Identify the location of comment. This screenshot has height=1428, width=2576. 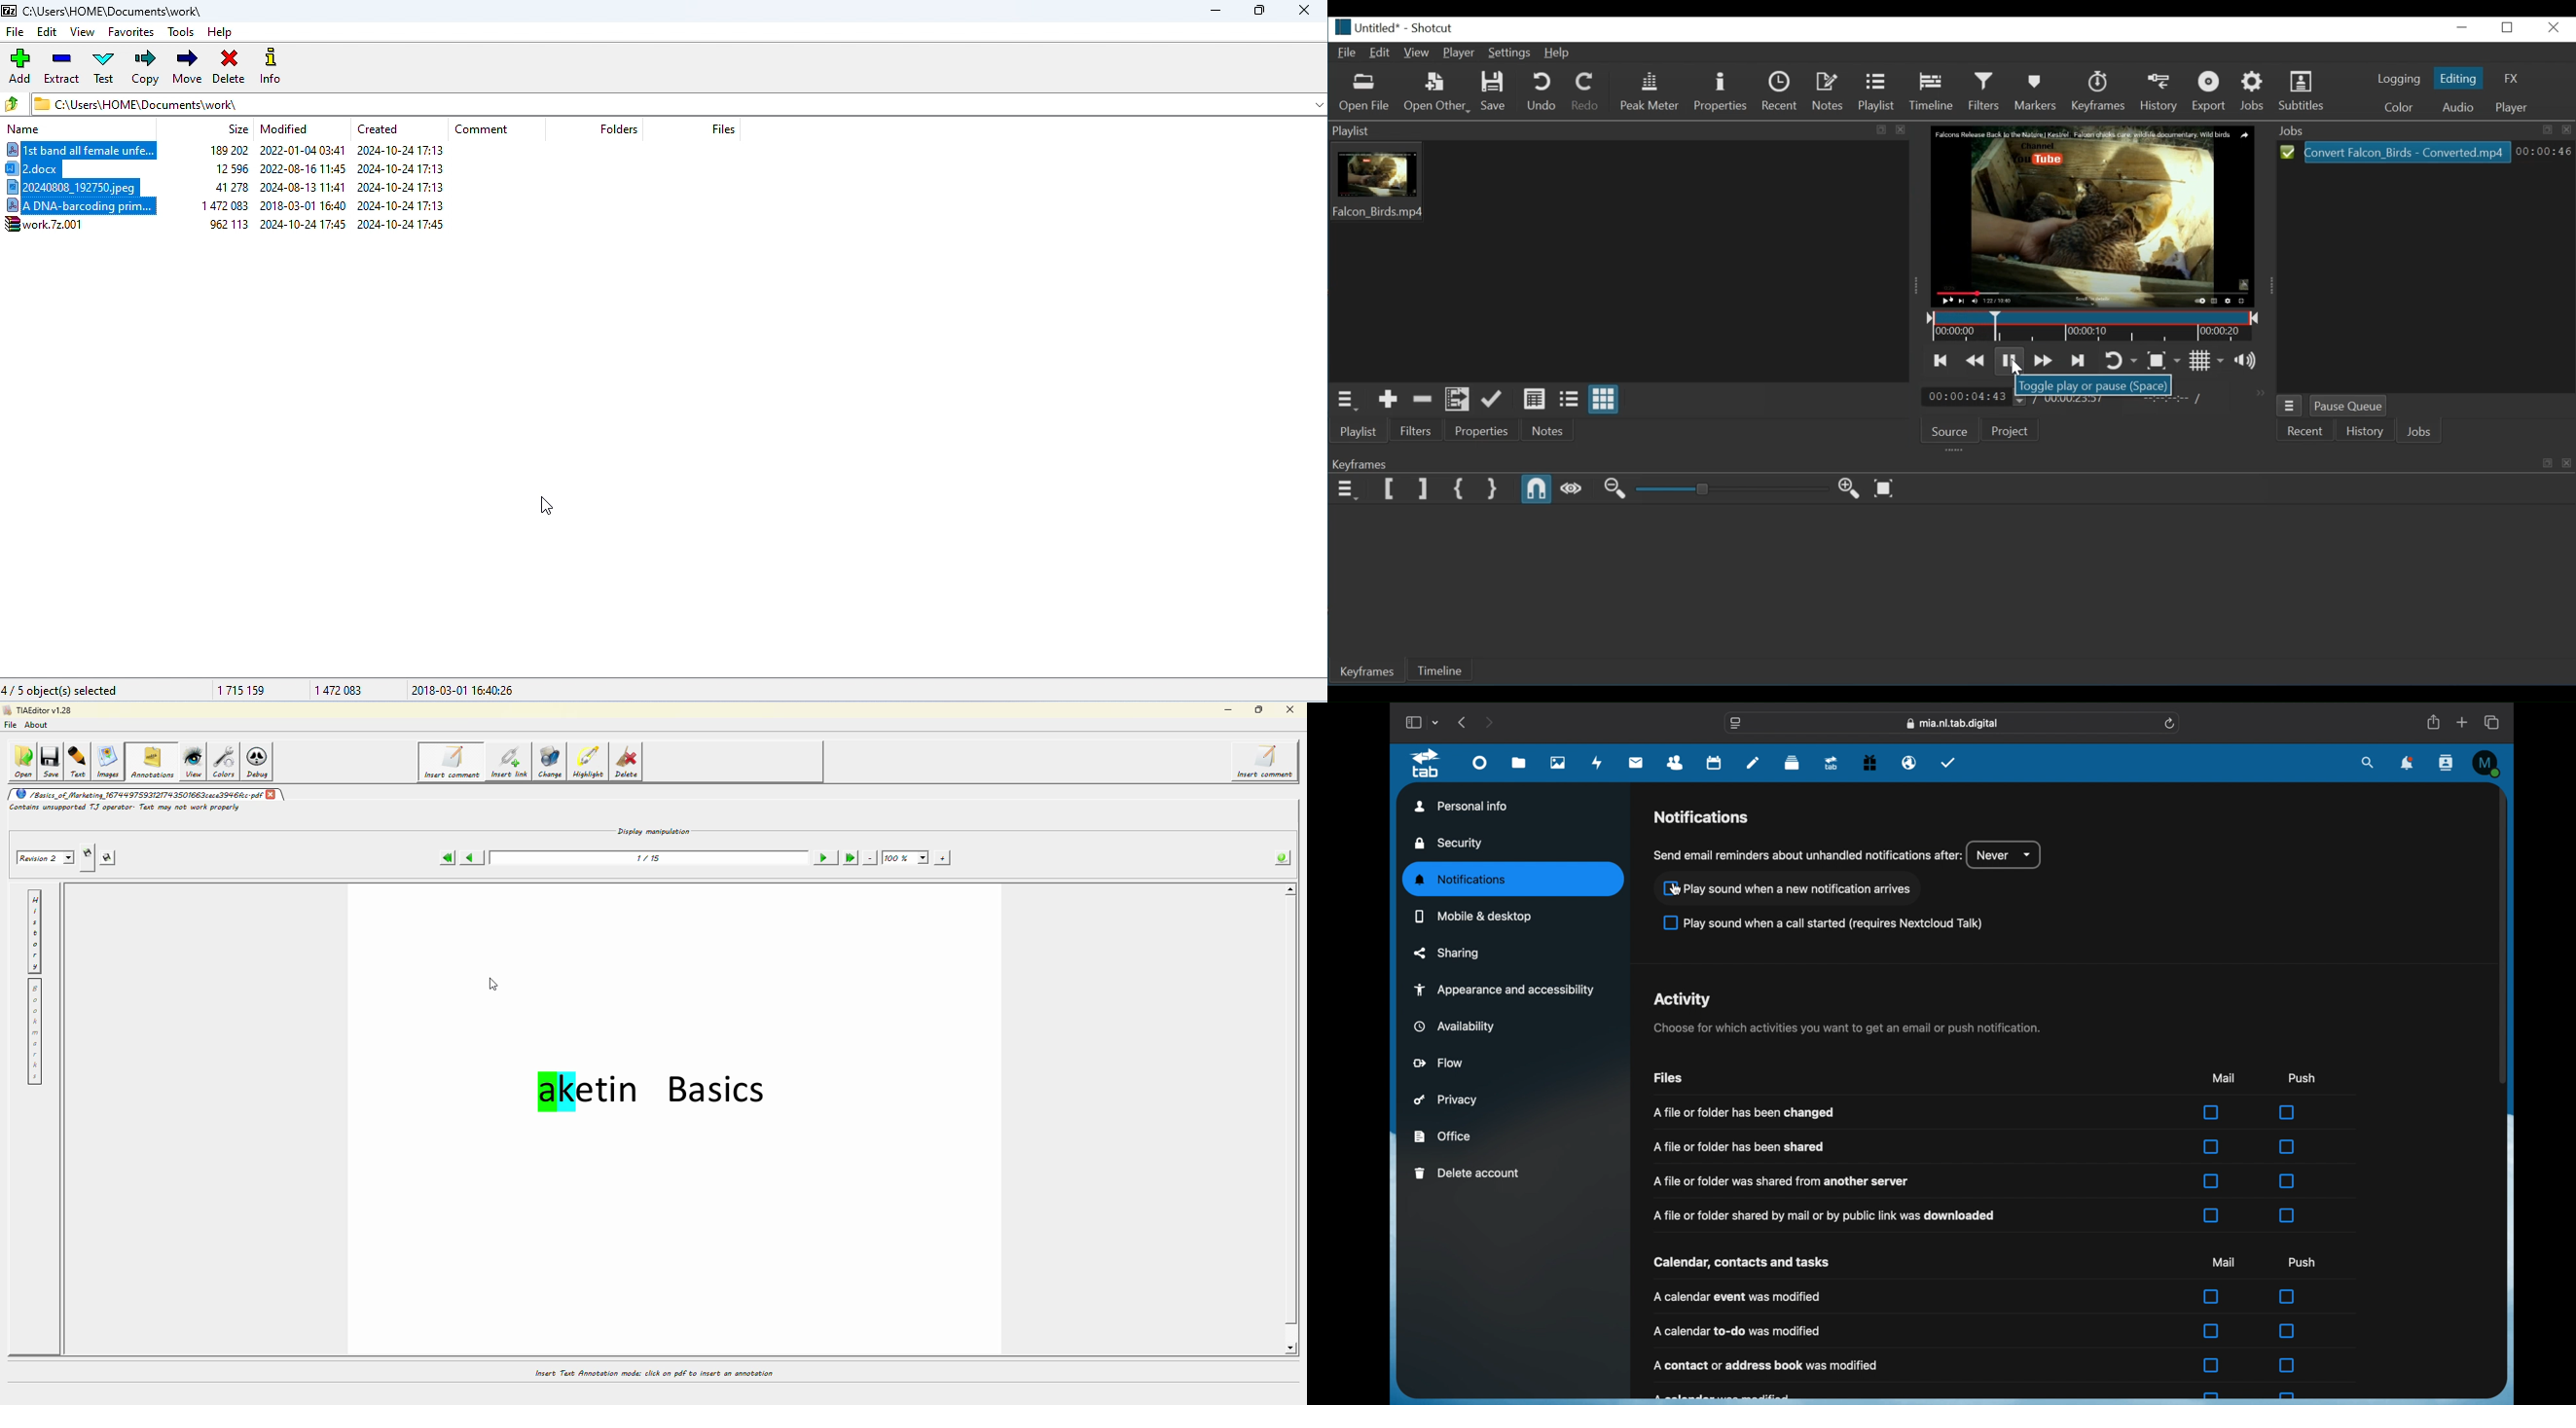
(481, 130).